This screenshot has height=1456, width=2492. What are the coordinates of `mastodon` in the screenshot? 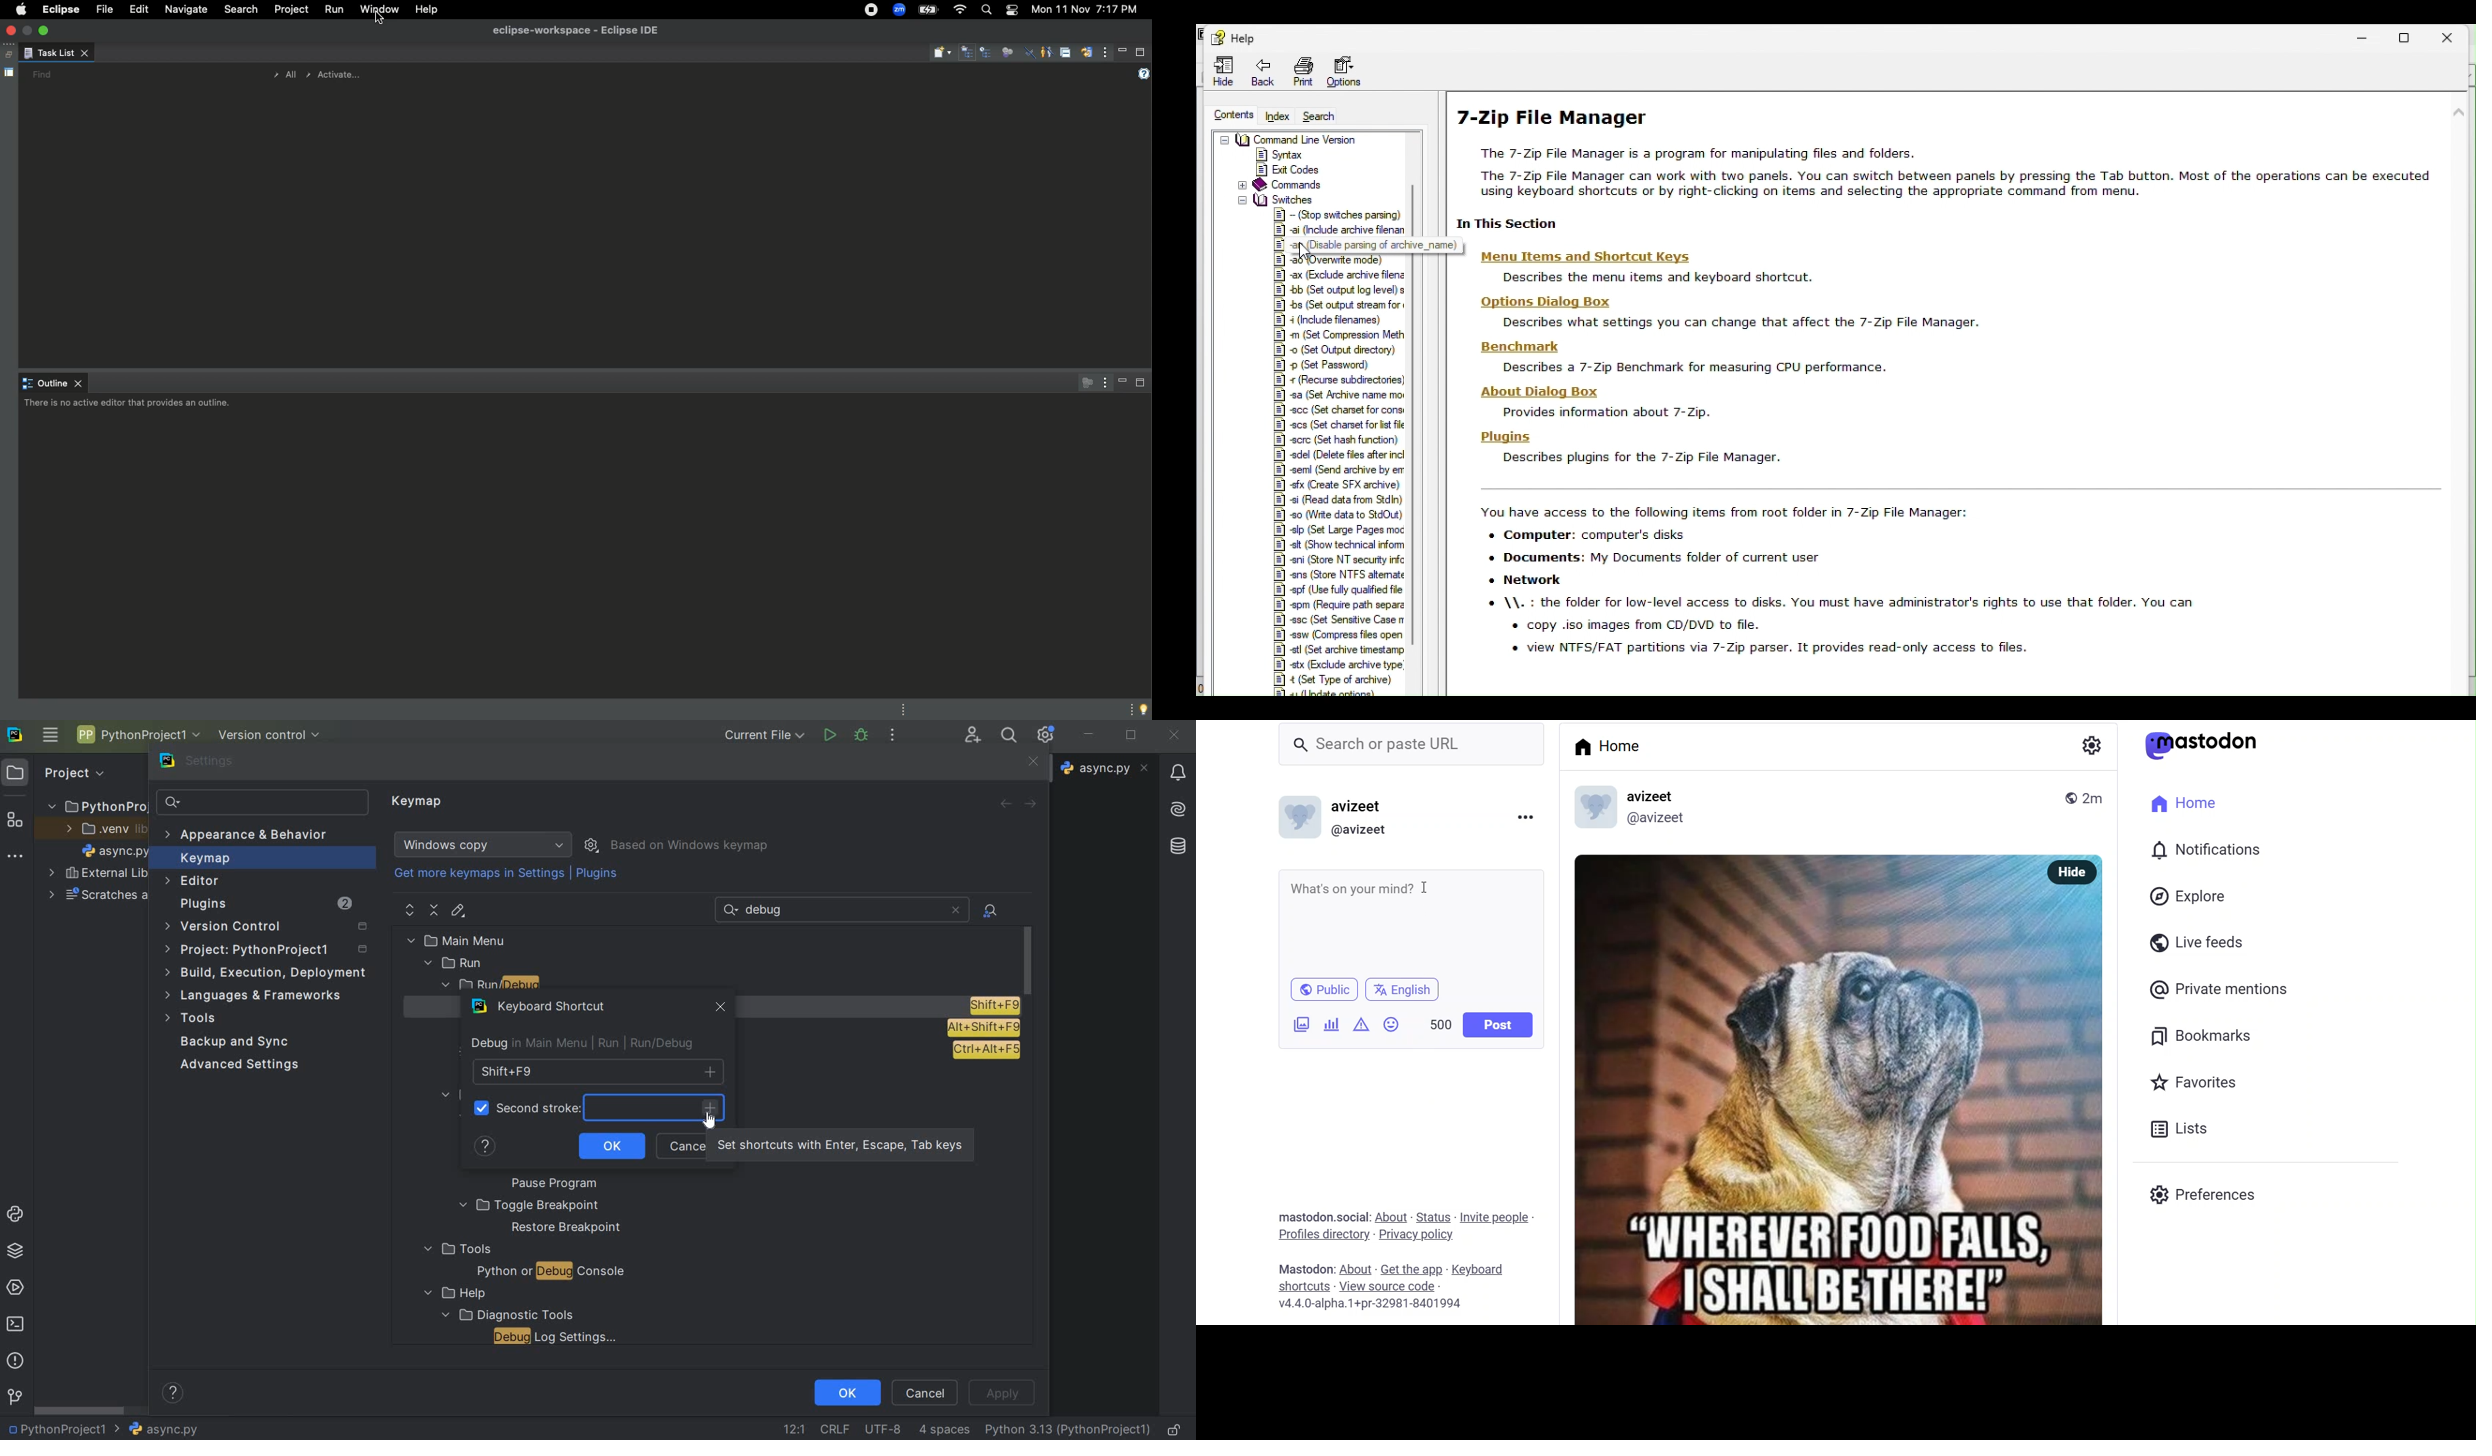 It's located at (2204, 744).